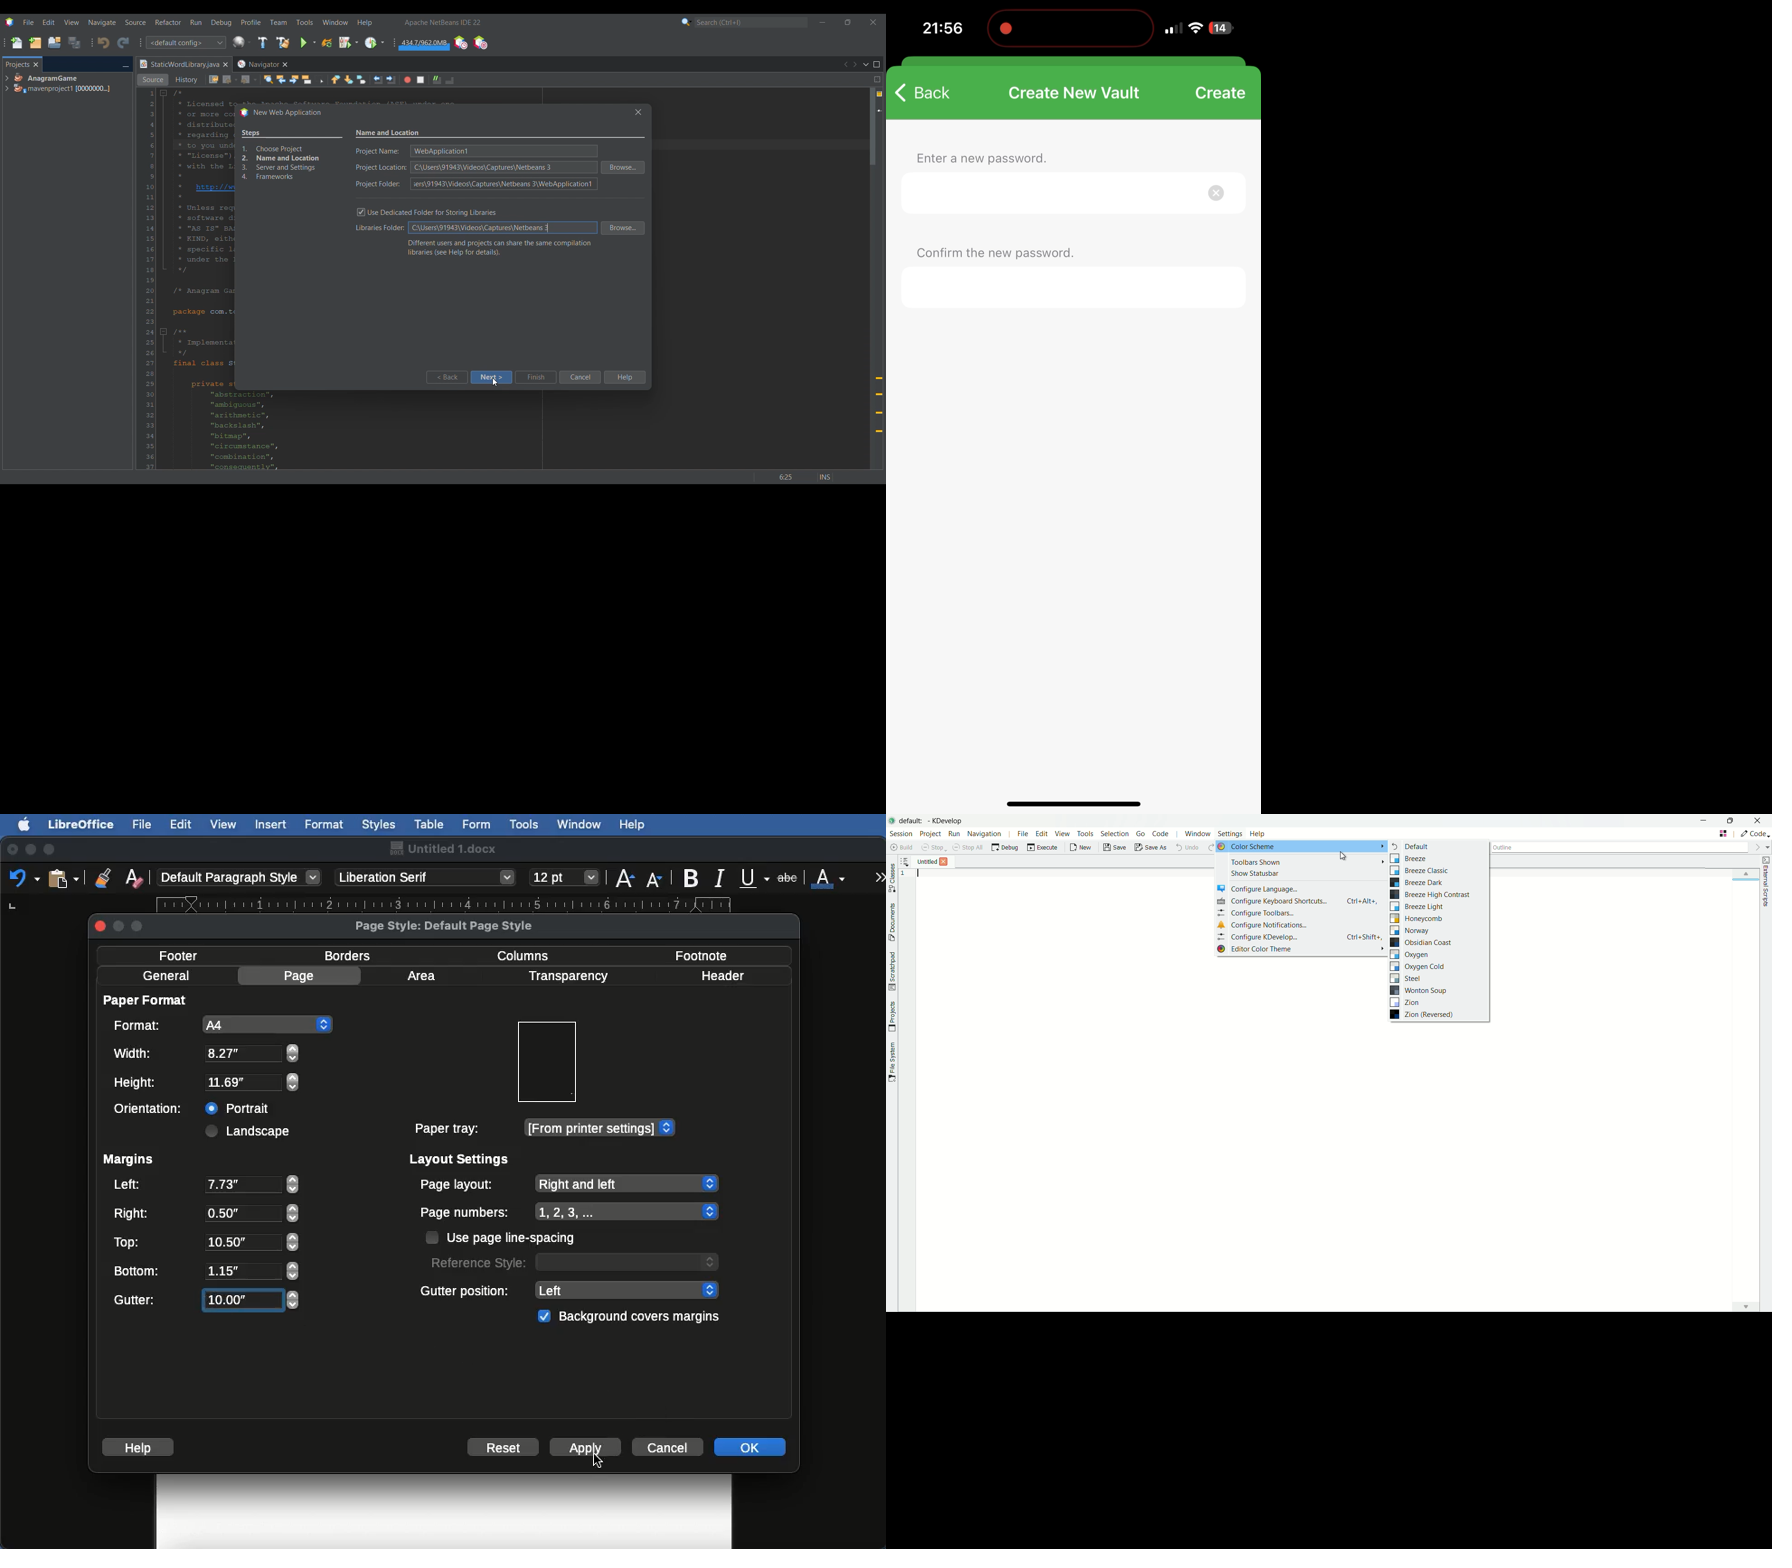  I want to click on steel, so click(1407, 978).